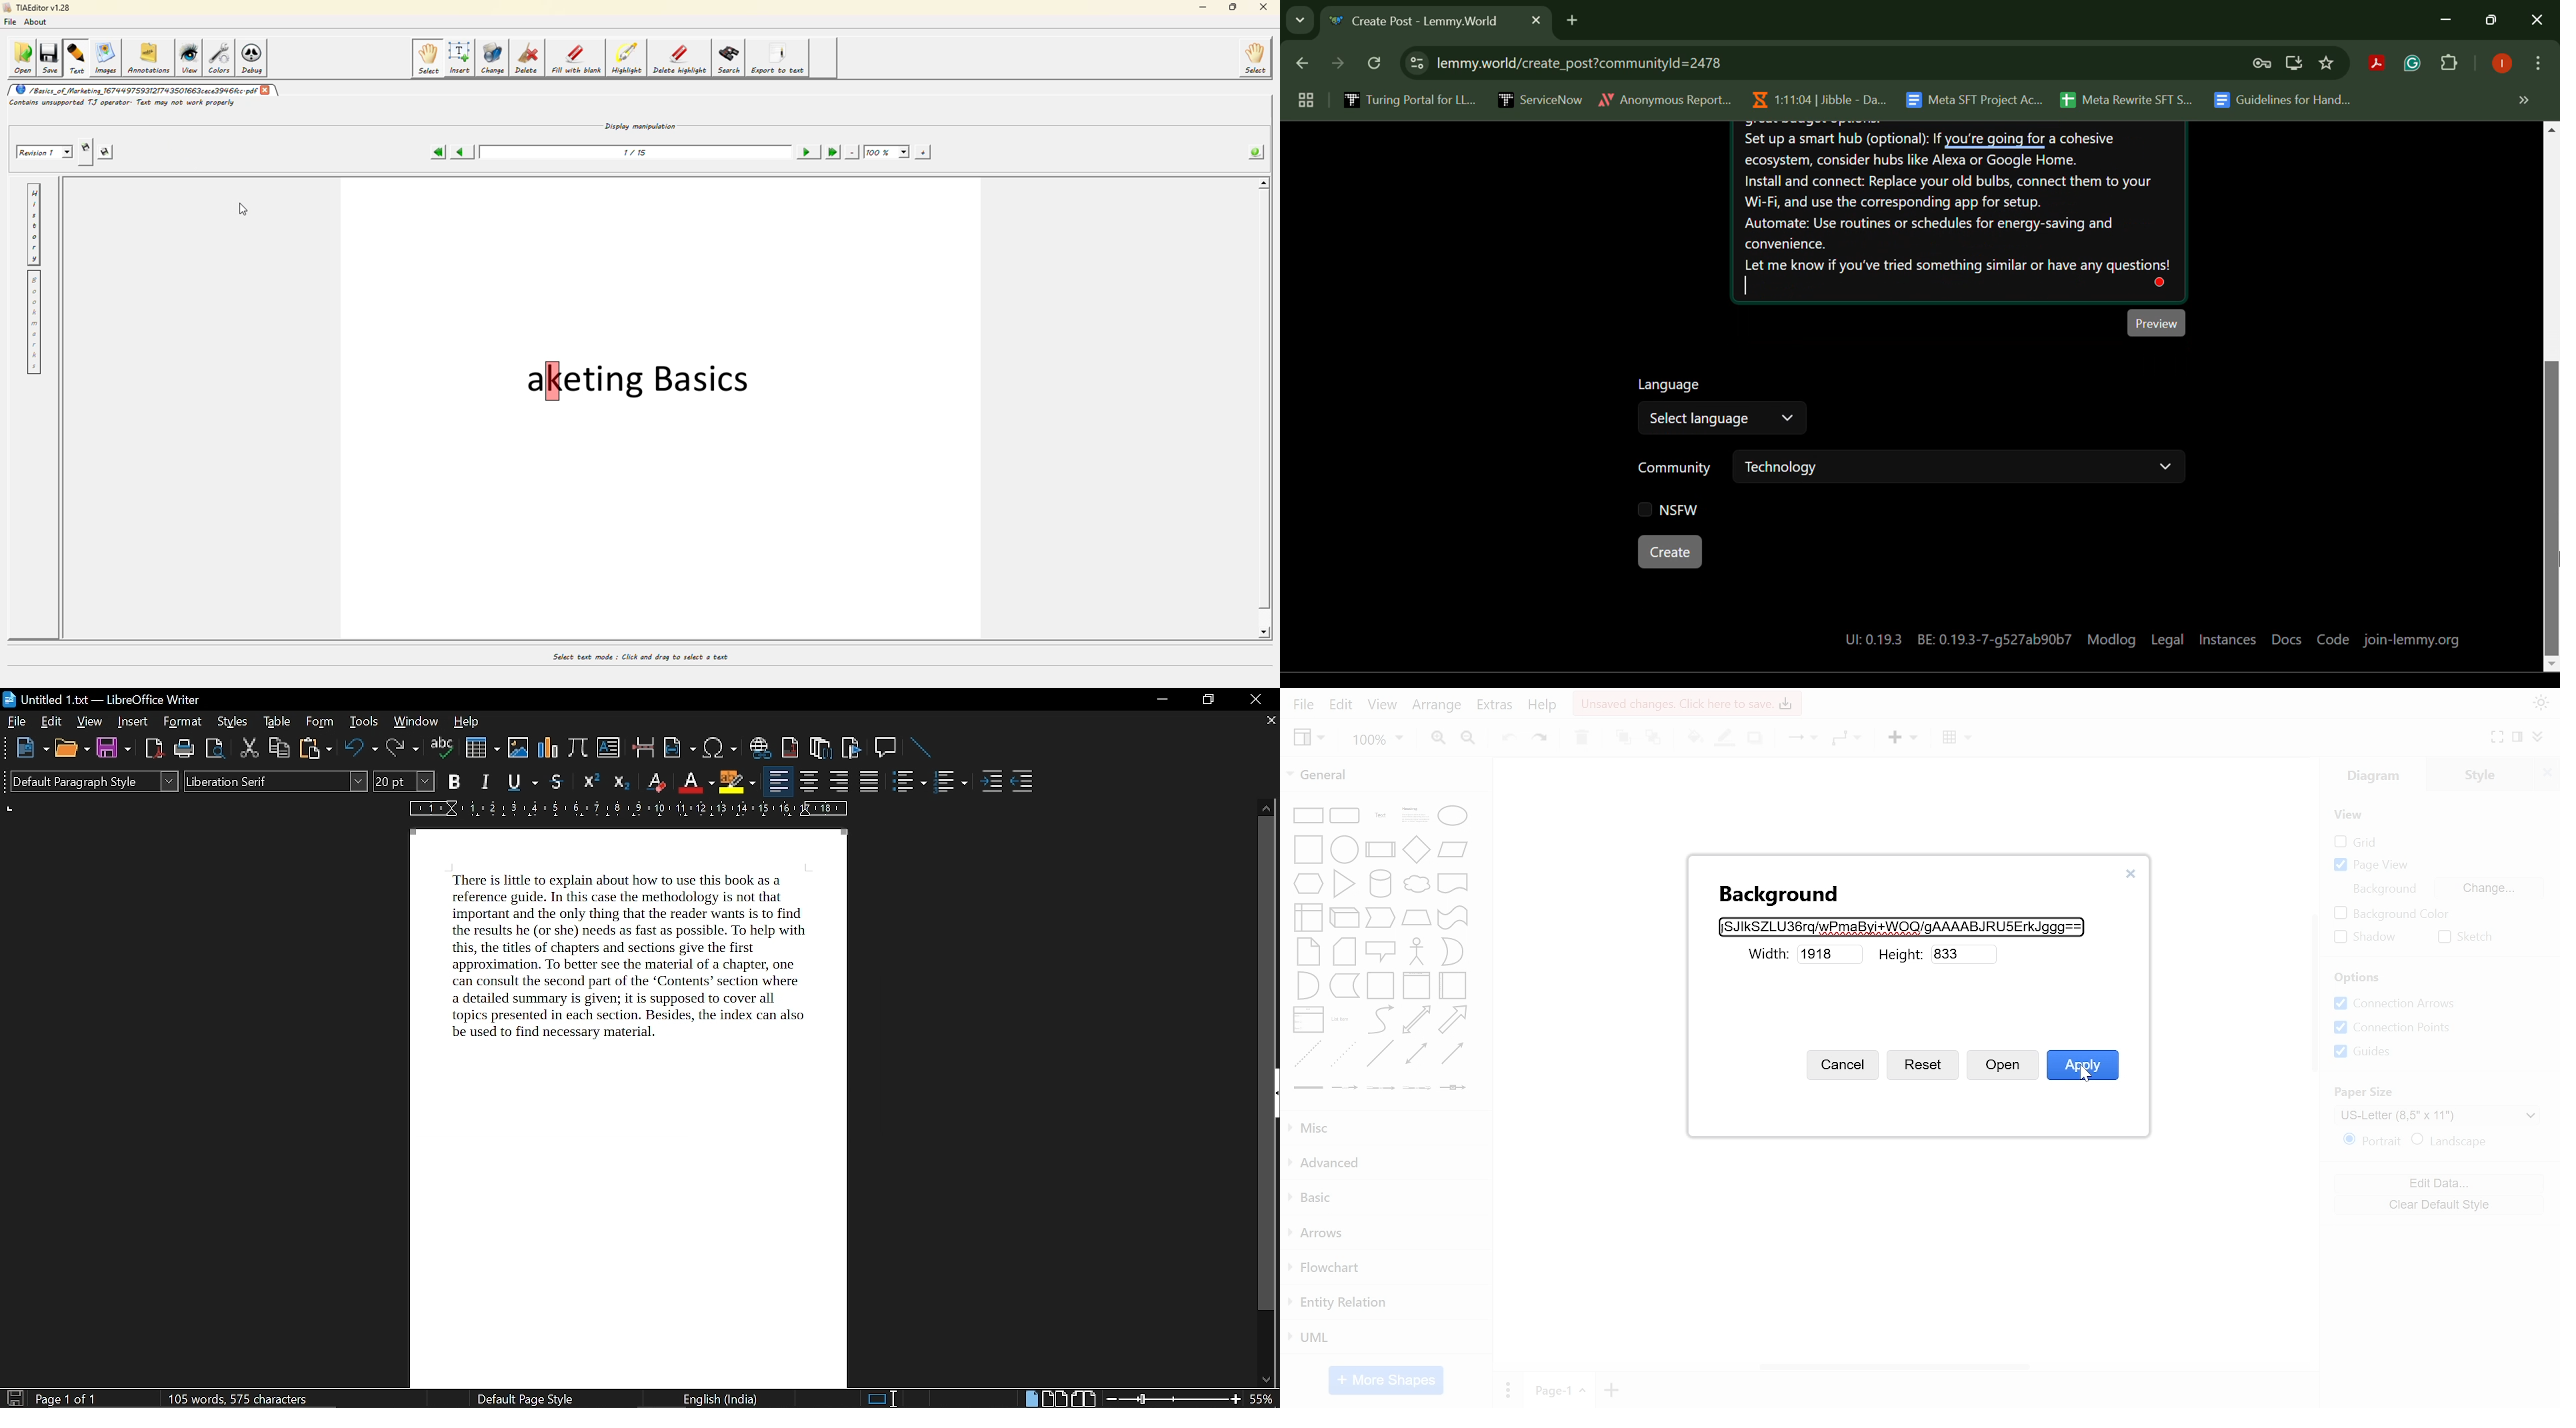 This screenshot has height=1428, width=2576. Describe the element at coordinates (2374, 866) in the screenshot. I see `page view` at that location.